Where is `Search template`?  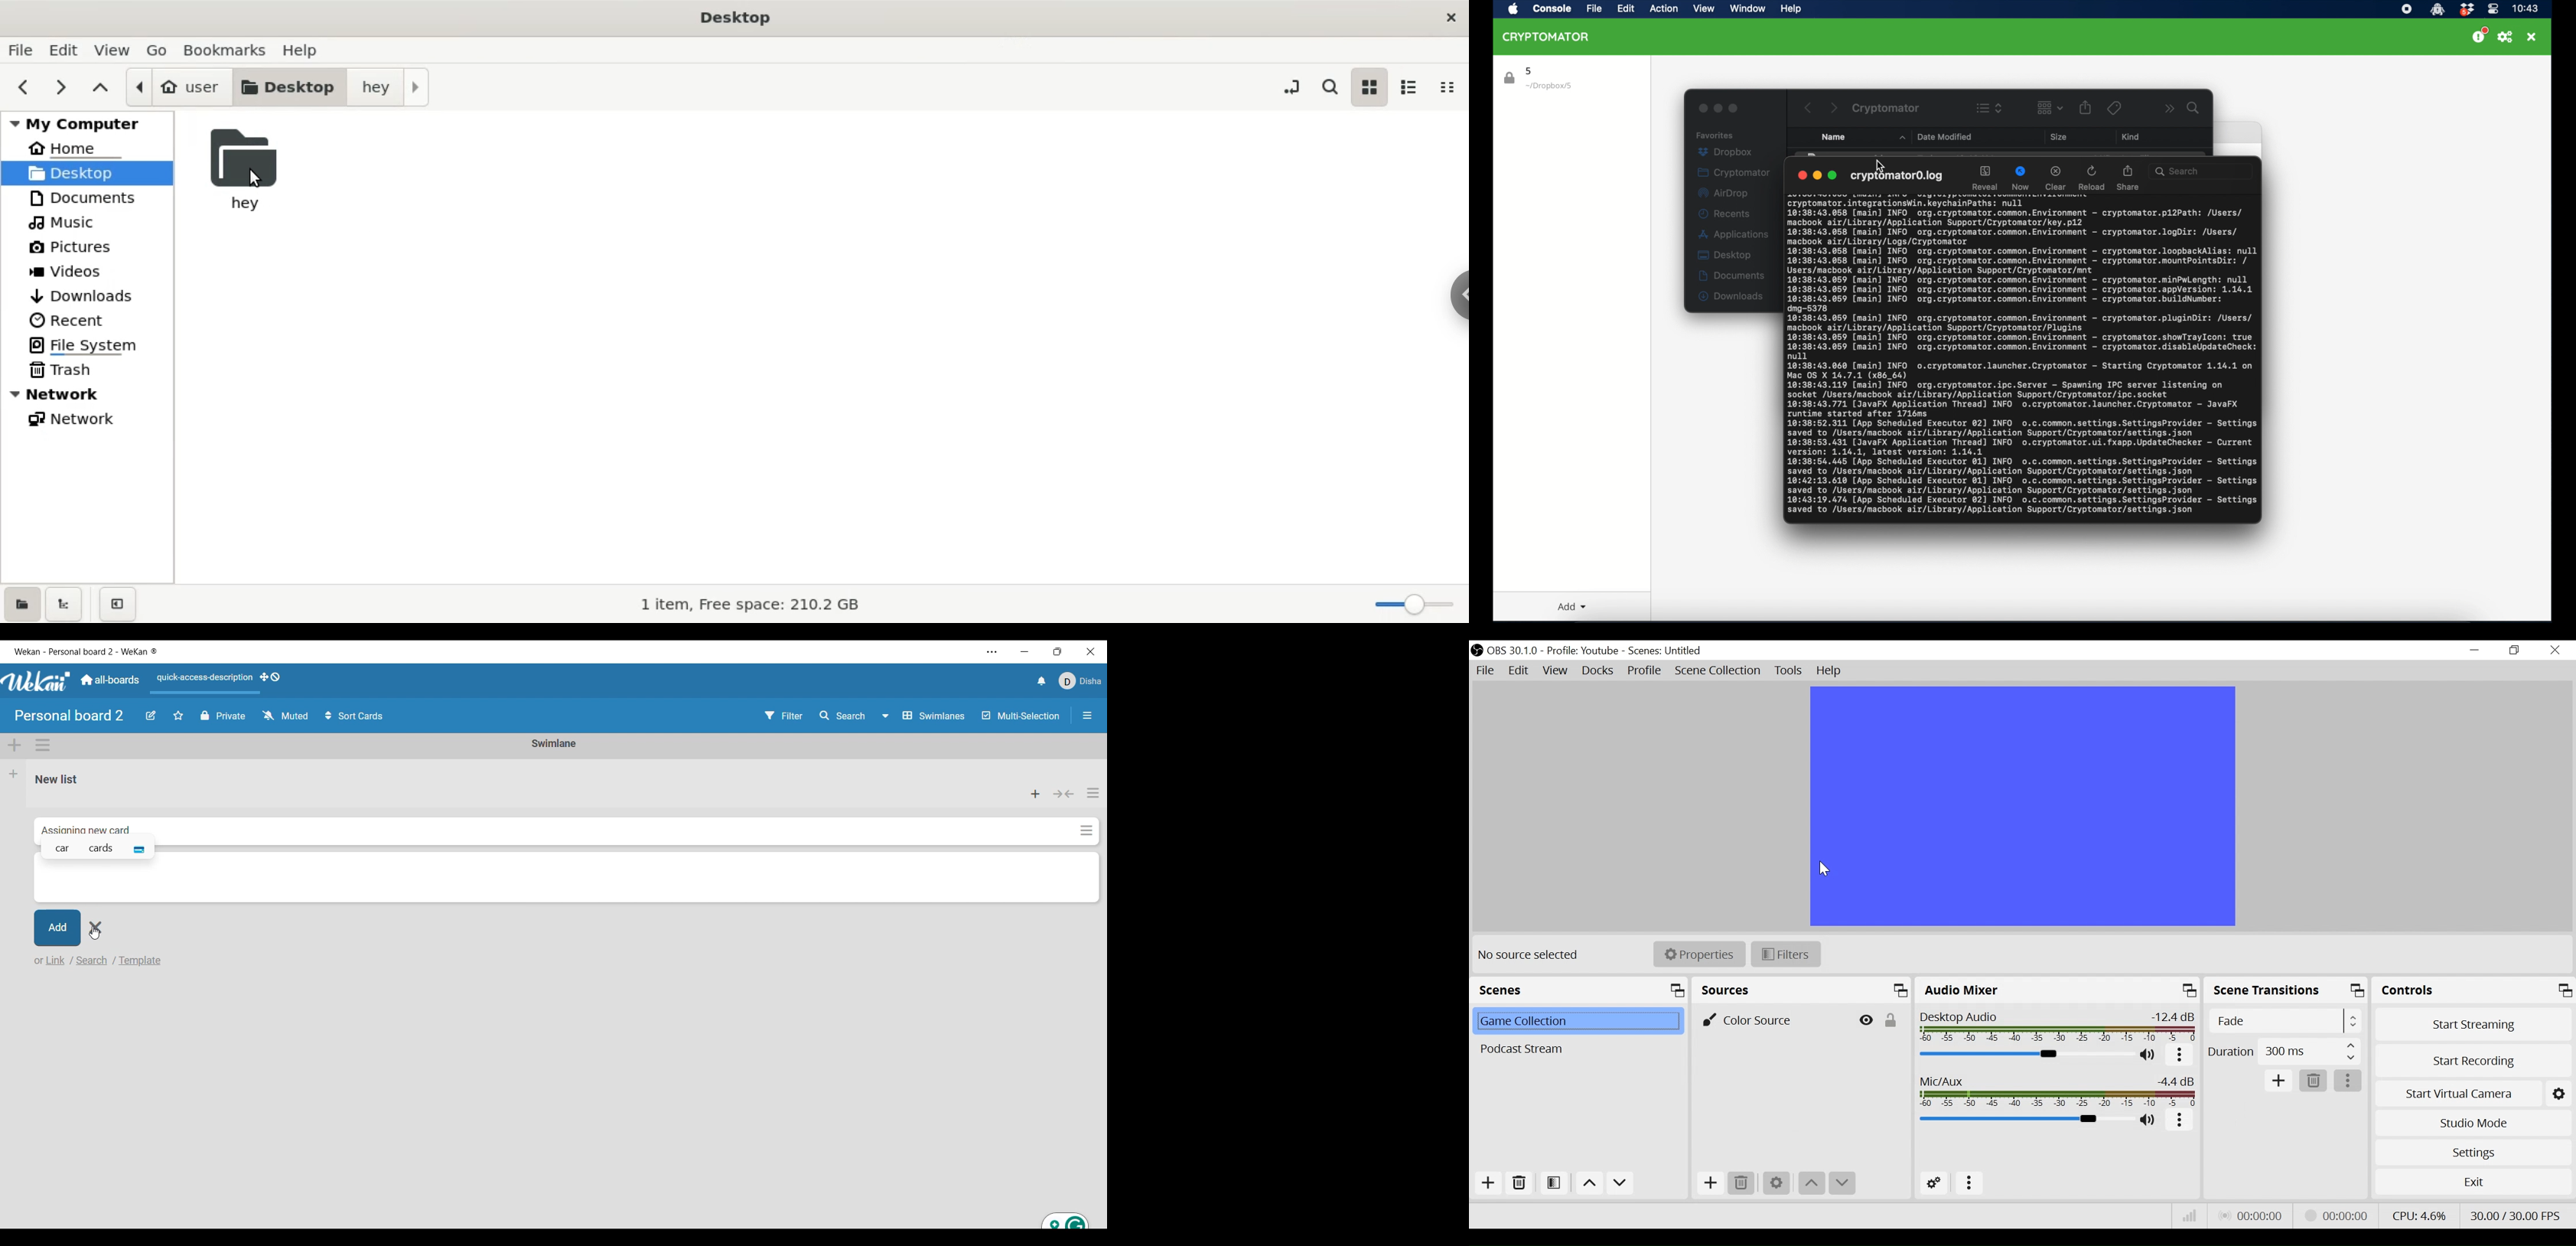
Search template is located at coordinates (140, 960).